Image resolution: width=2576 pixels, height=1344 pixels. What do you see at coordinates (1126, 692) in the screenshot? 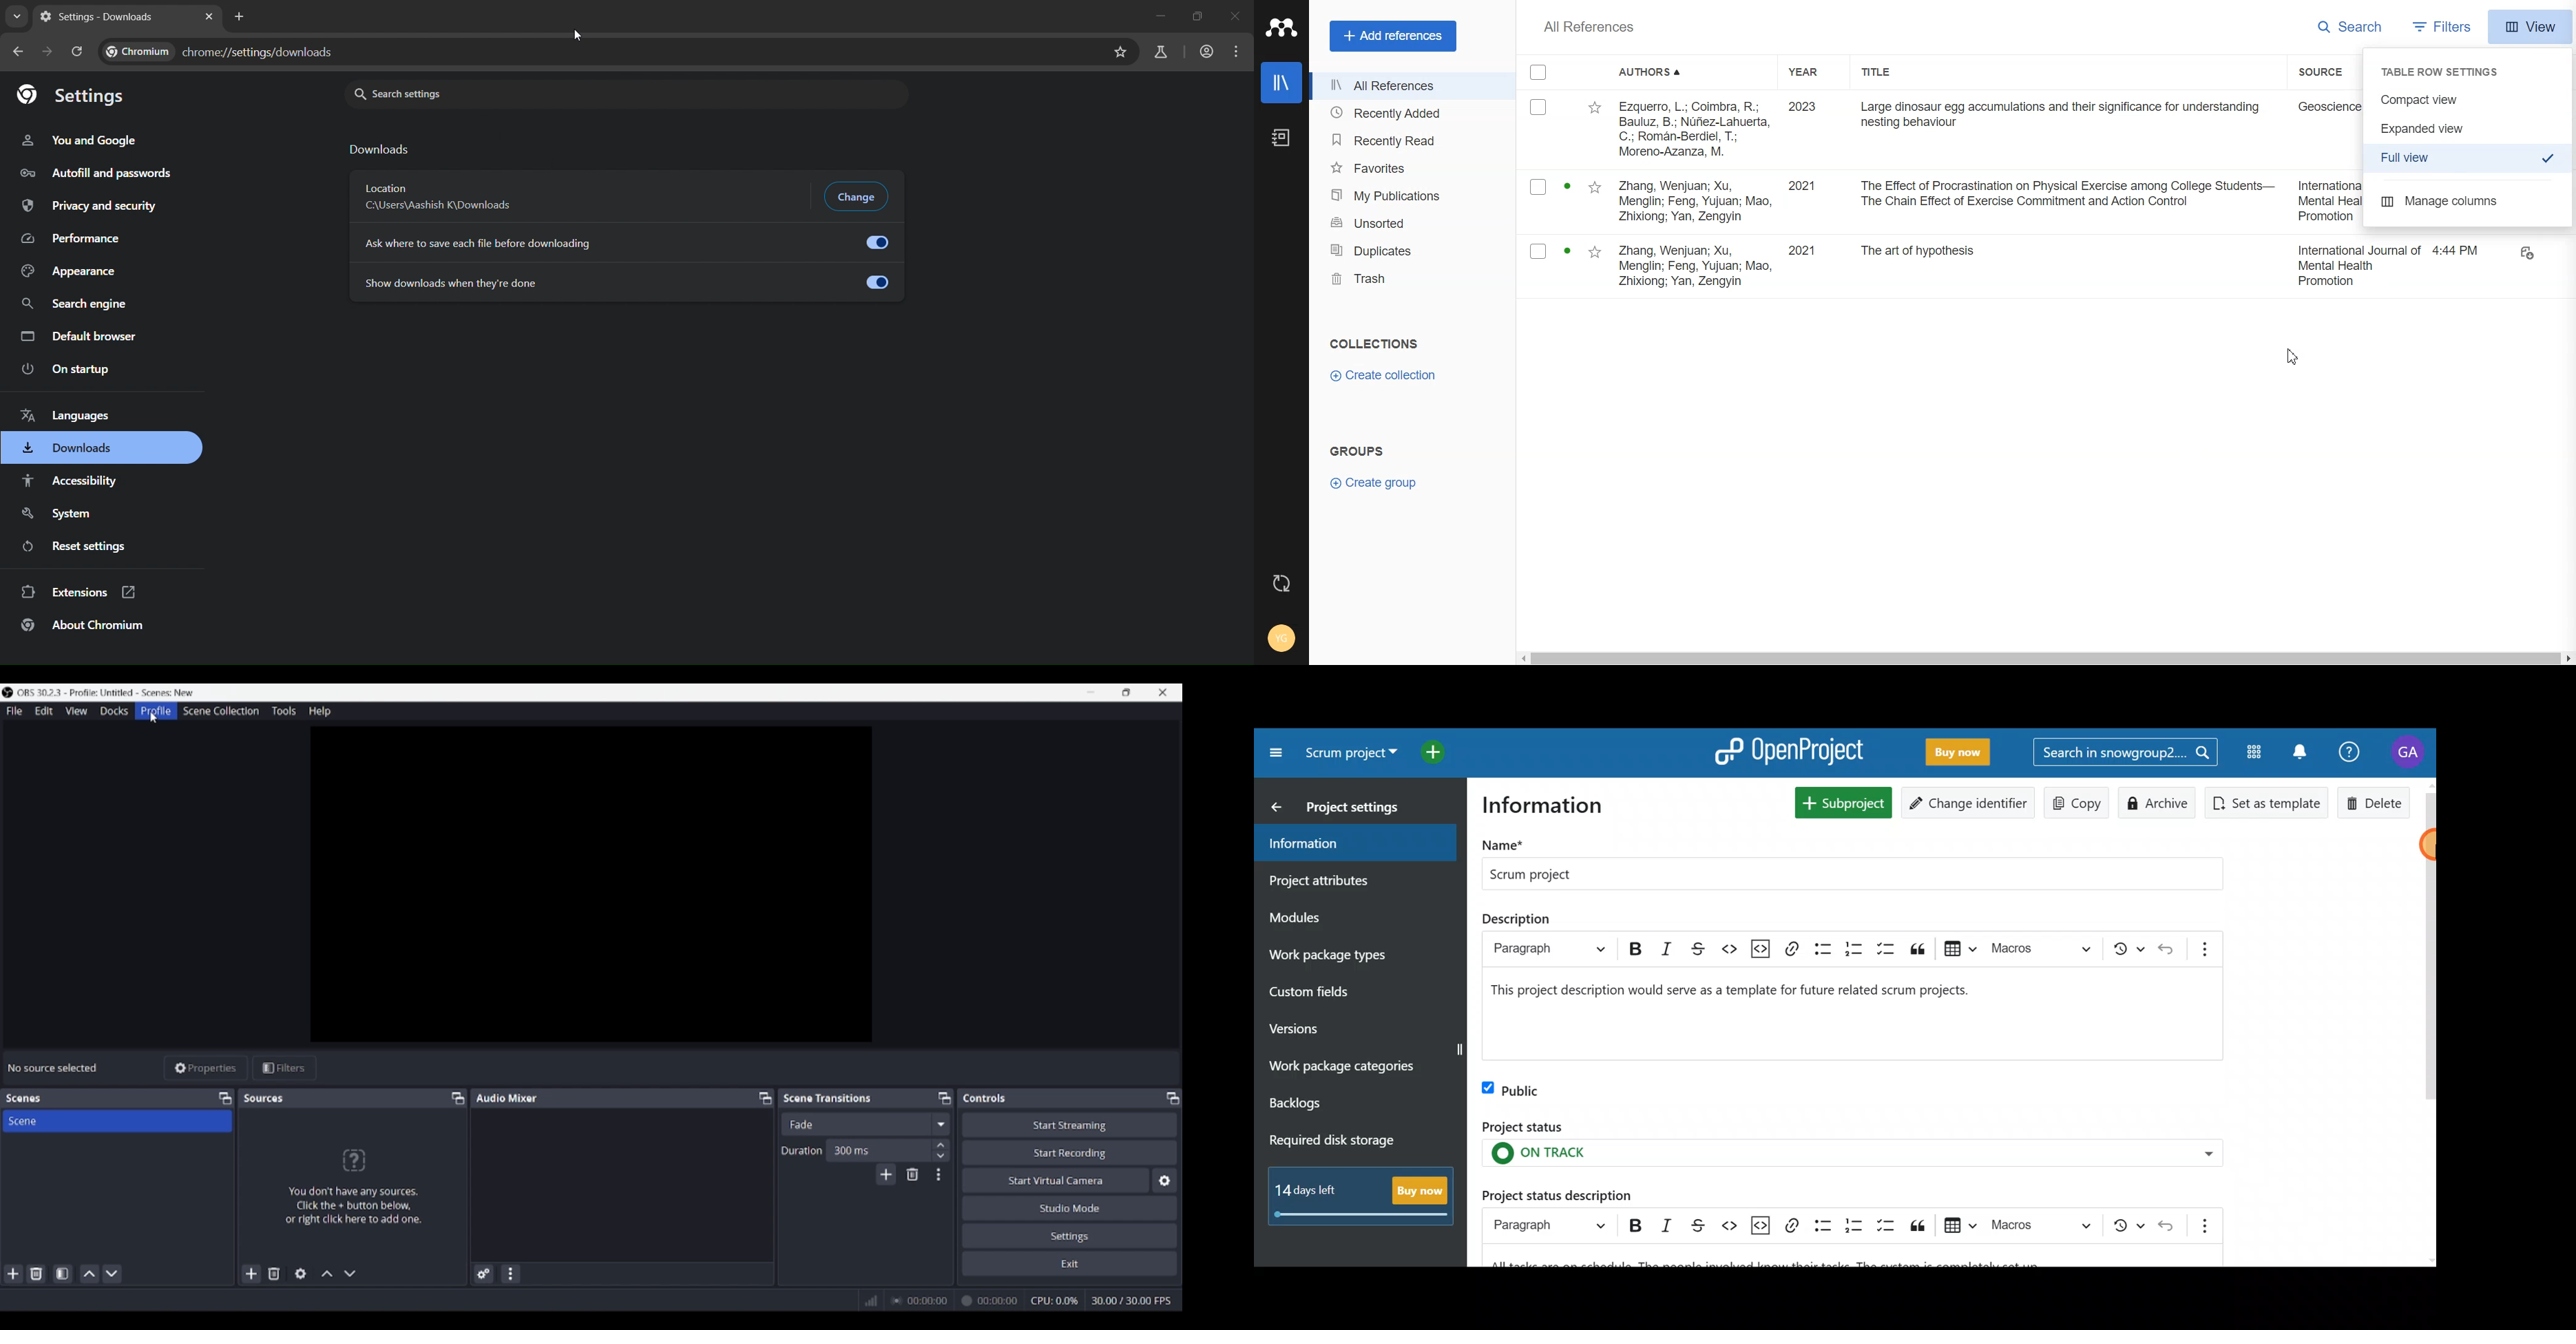
I see `Show interface in a smaller tab` at bounding box center [1126, 692].